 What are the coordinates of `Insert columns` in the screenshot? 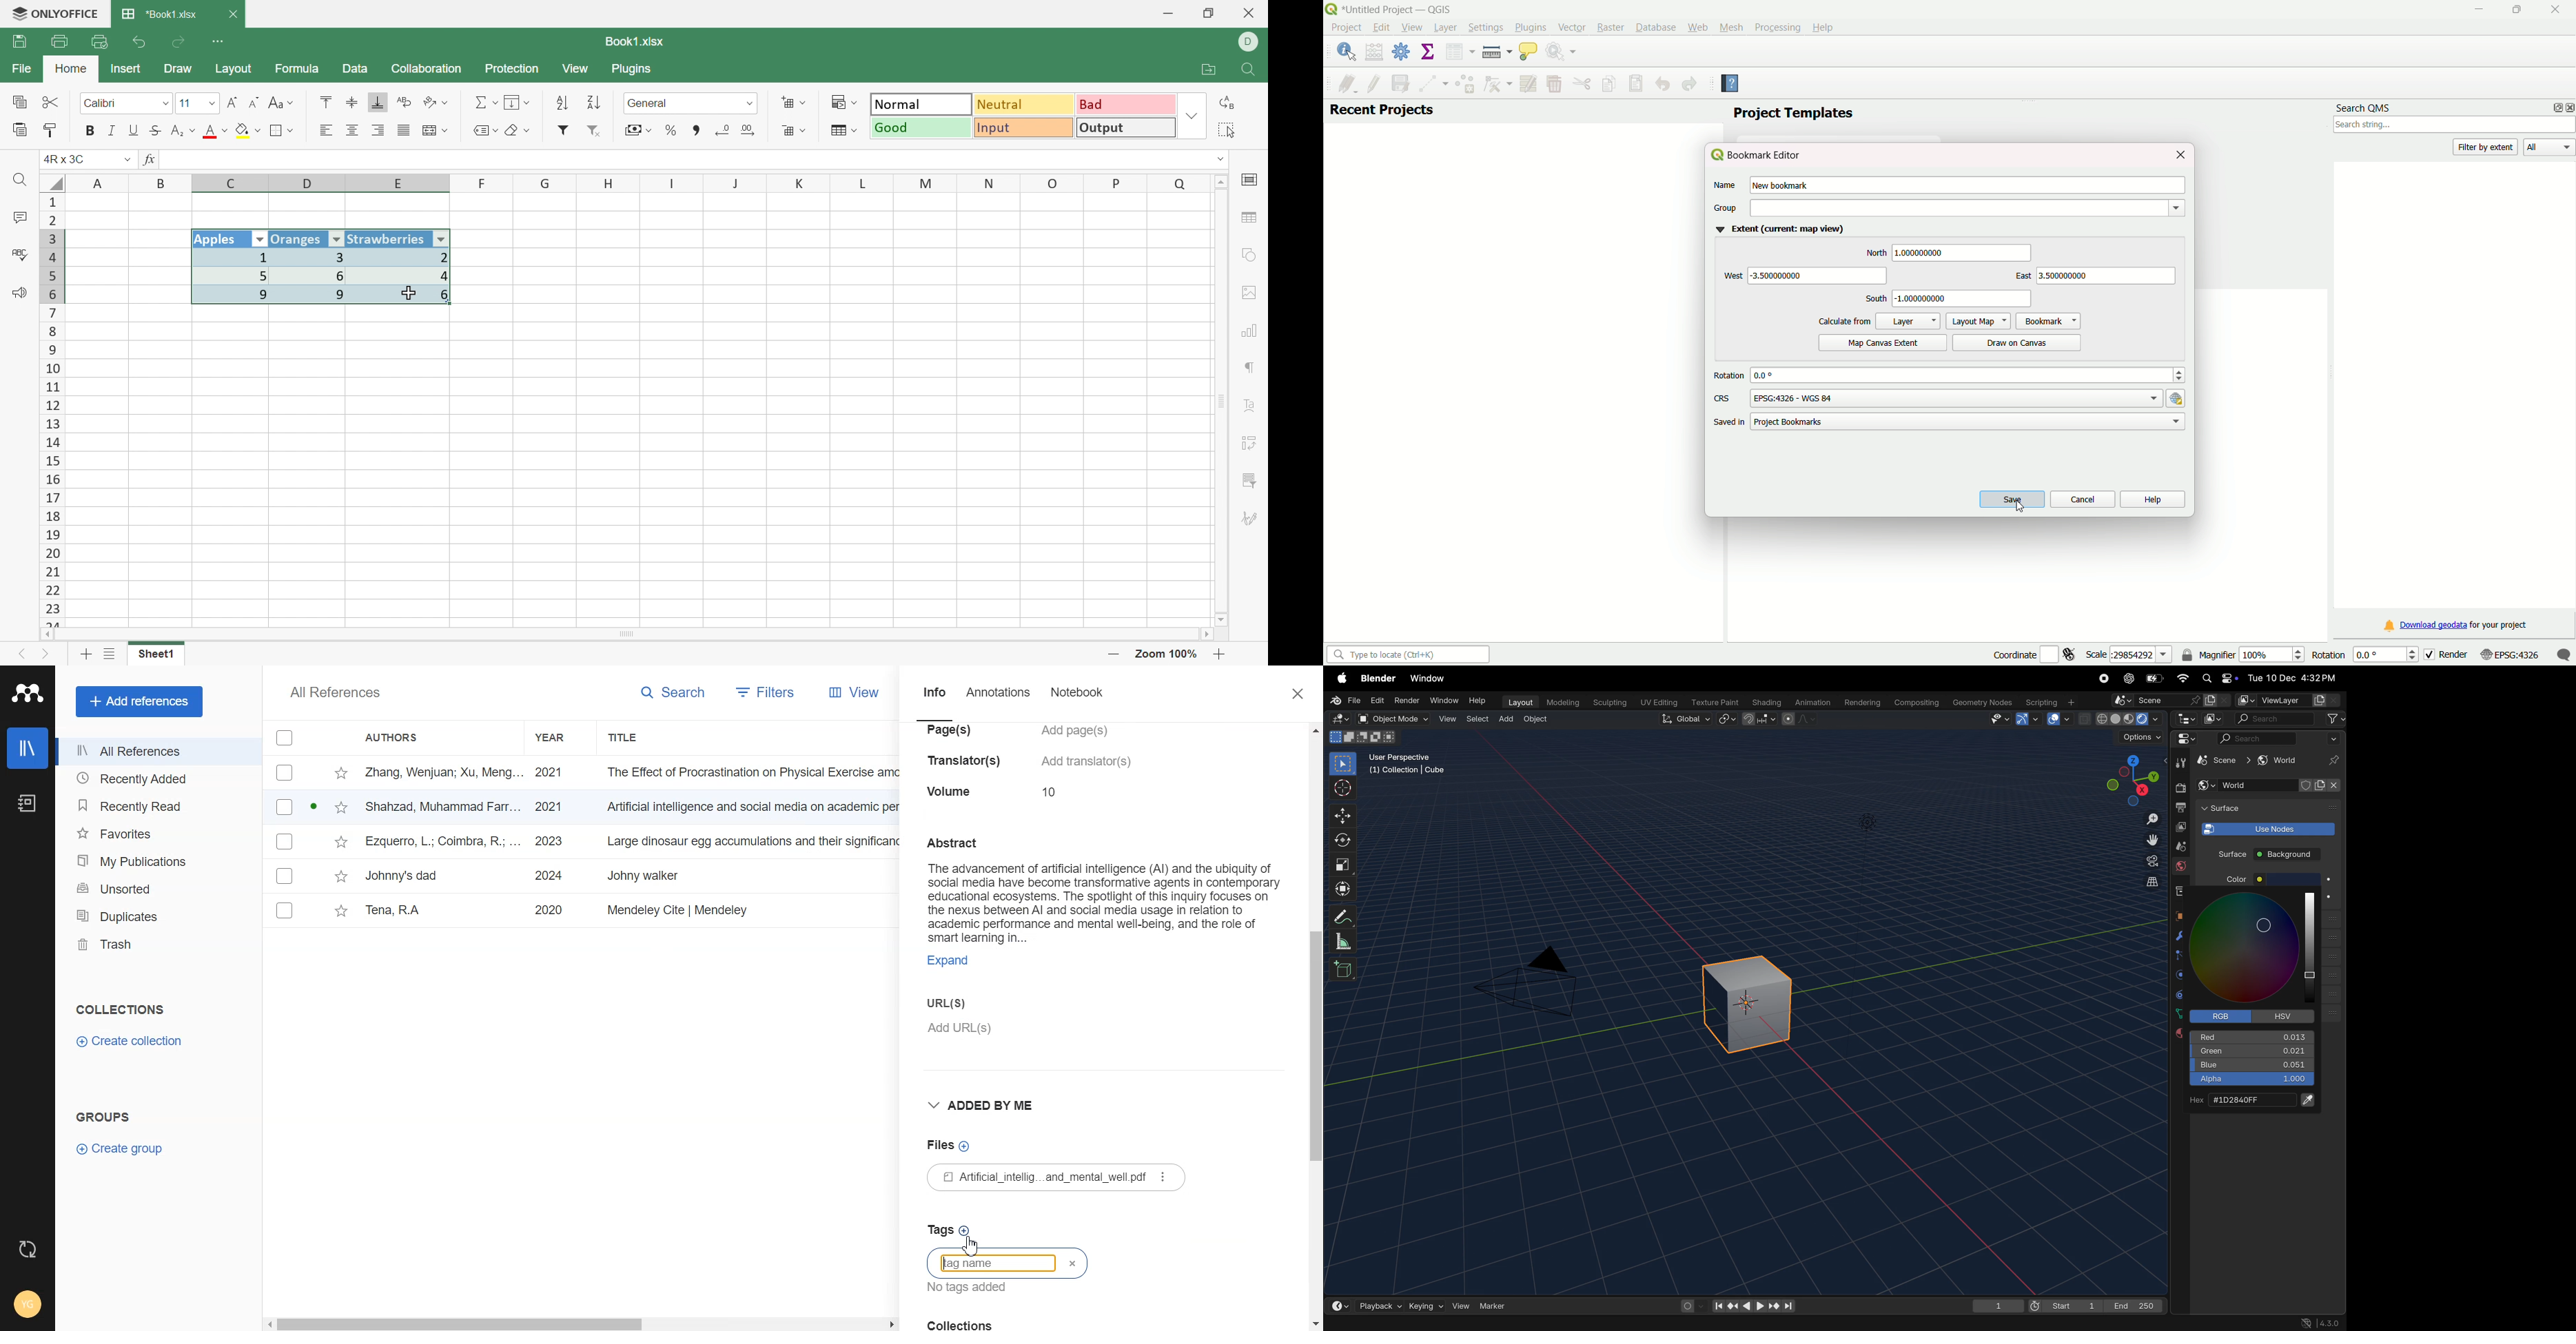 It's located at (435, 131).